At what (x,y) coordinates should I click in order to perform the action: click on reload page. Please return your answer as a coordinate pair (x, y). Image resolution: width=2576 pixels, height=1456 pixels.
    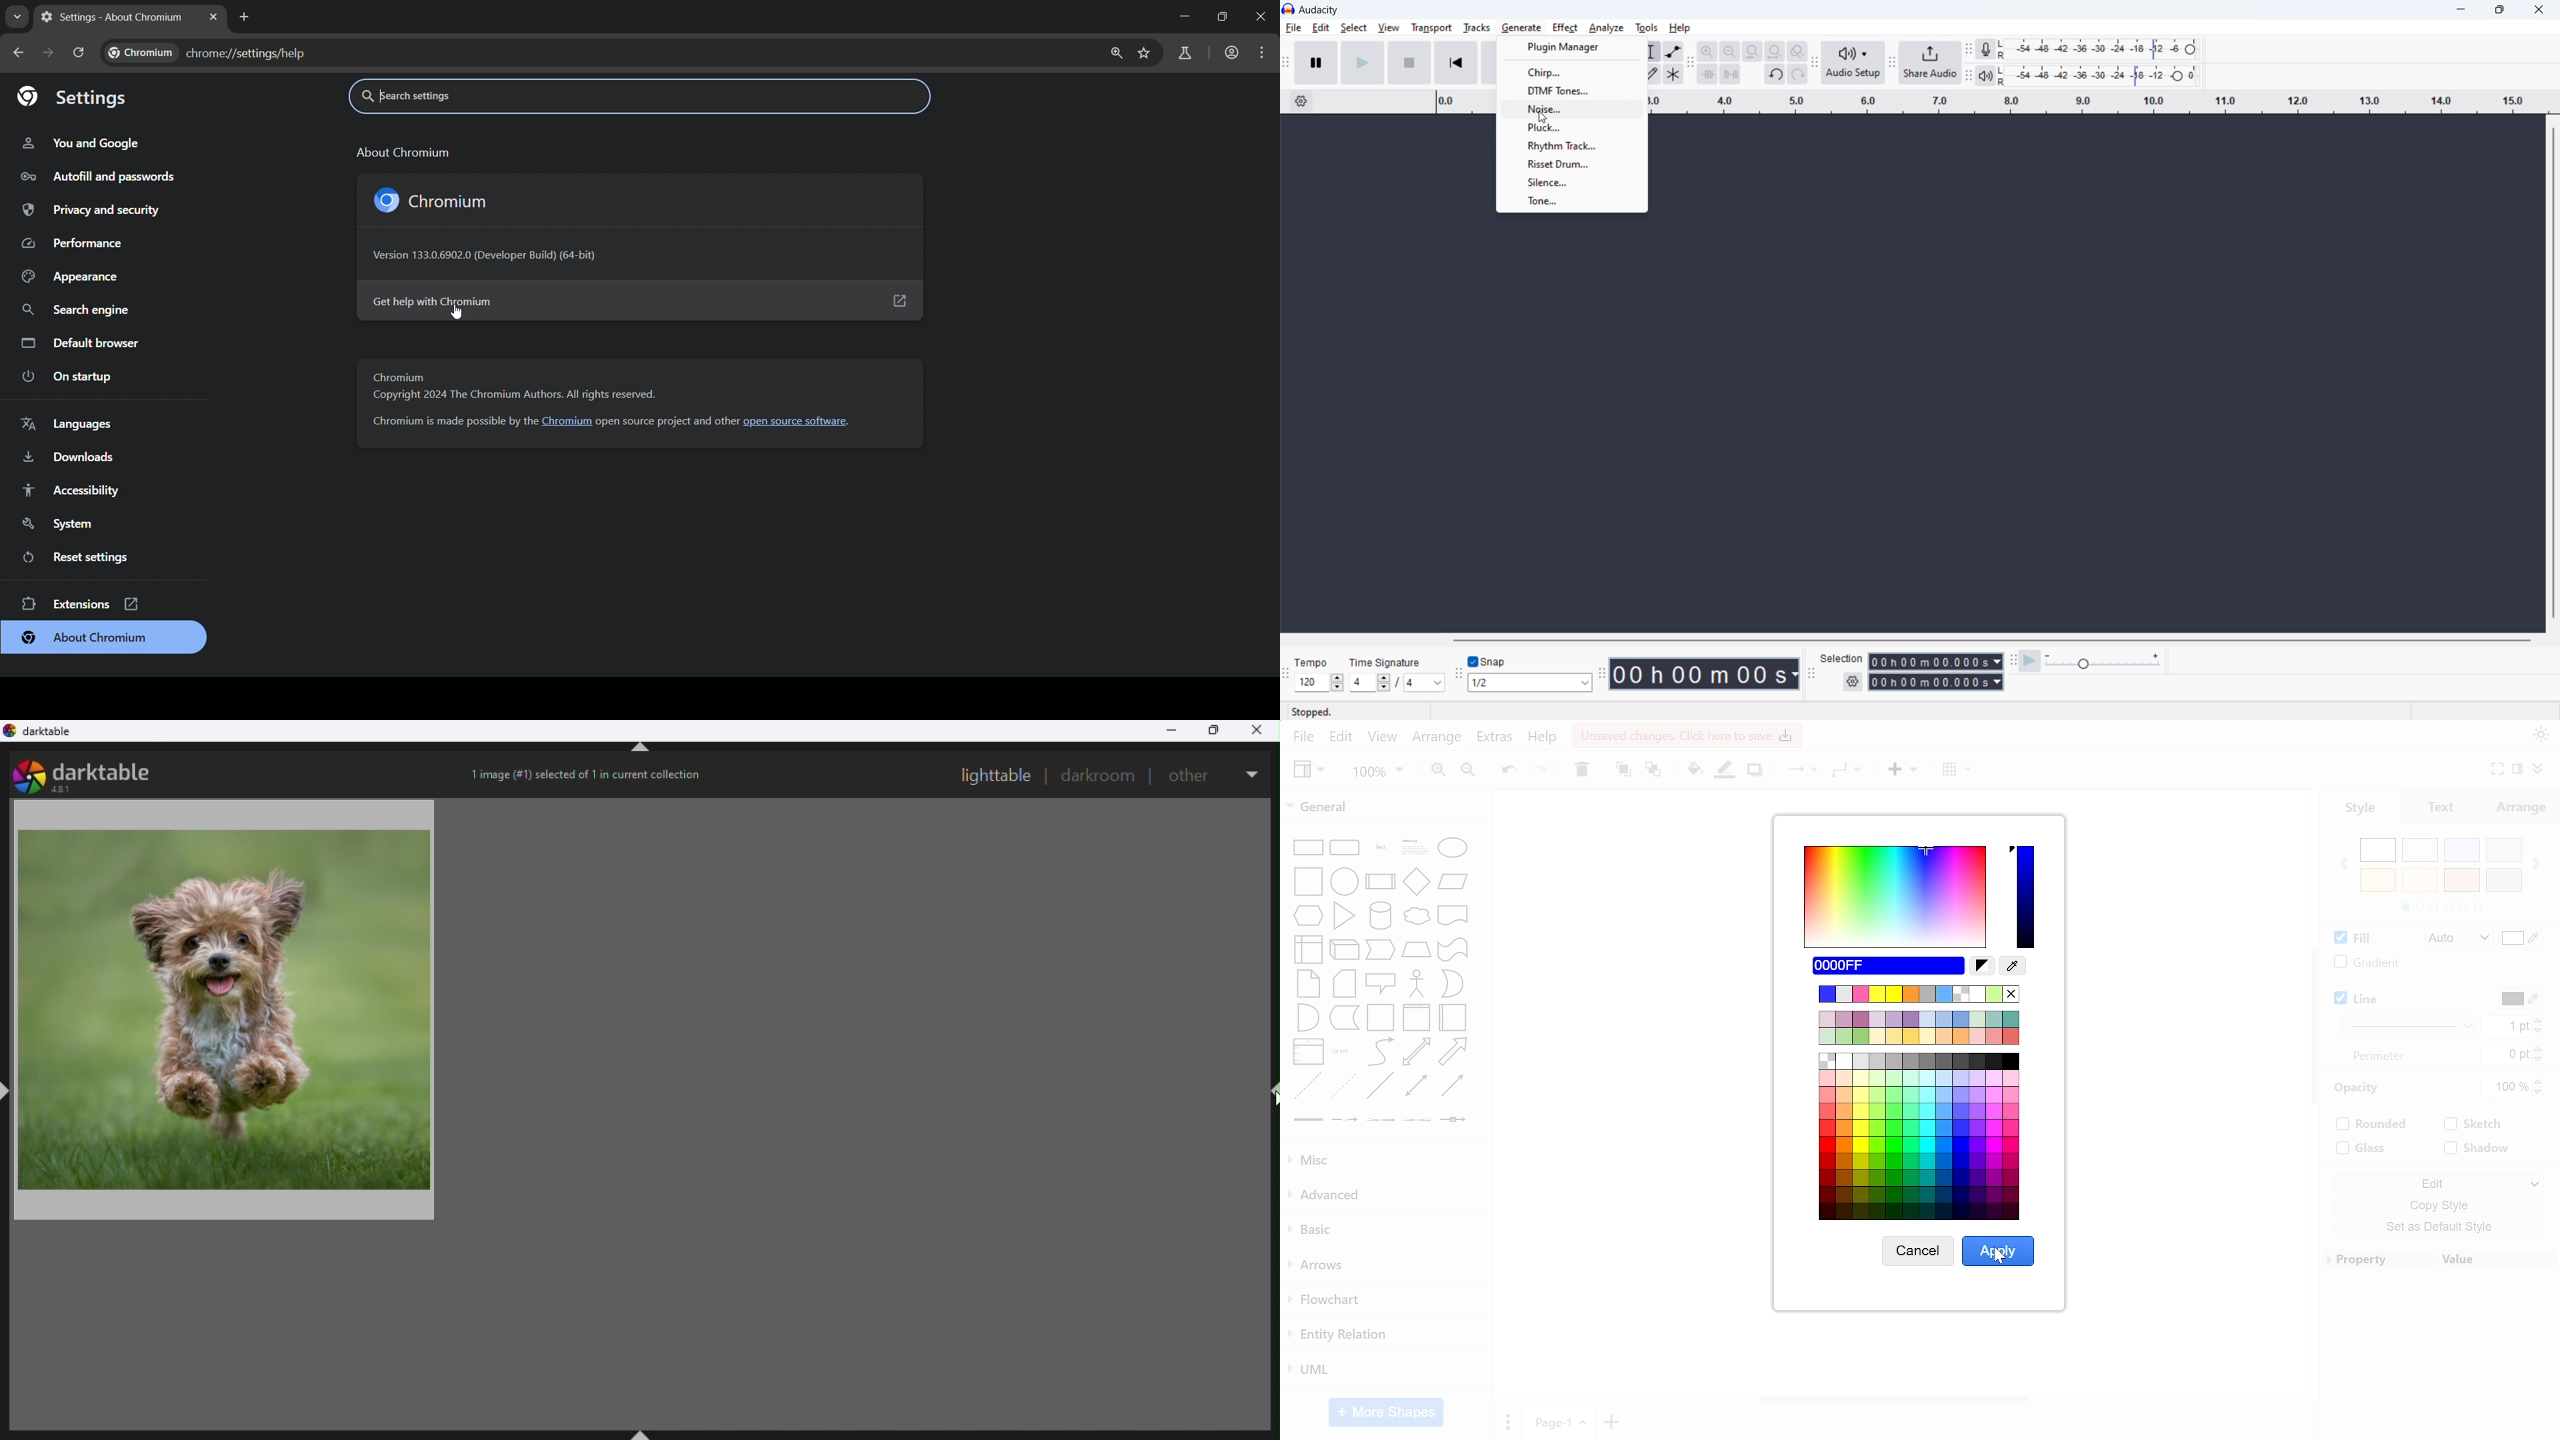
    Looking at the image, I should click on (81, 53).